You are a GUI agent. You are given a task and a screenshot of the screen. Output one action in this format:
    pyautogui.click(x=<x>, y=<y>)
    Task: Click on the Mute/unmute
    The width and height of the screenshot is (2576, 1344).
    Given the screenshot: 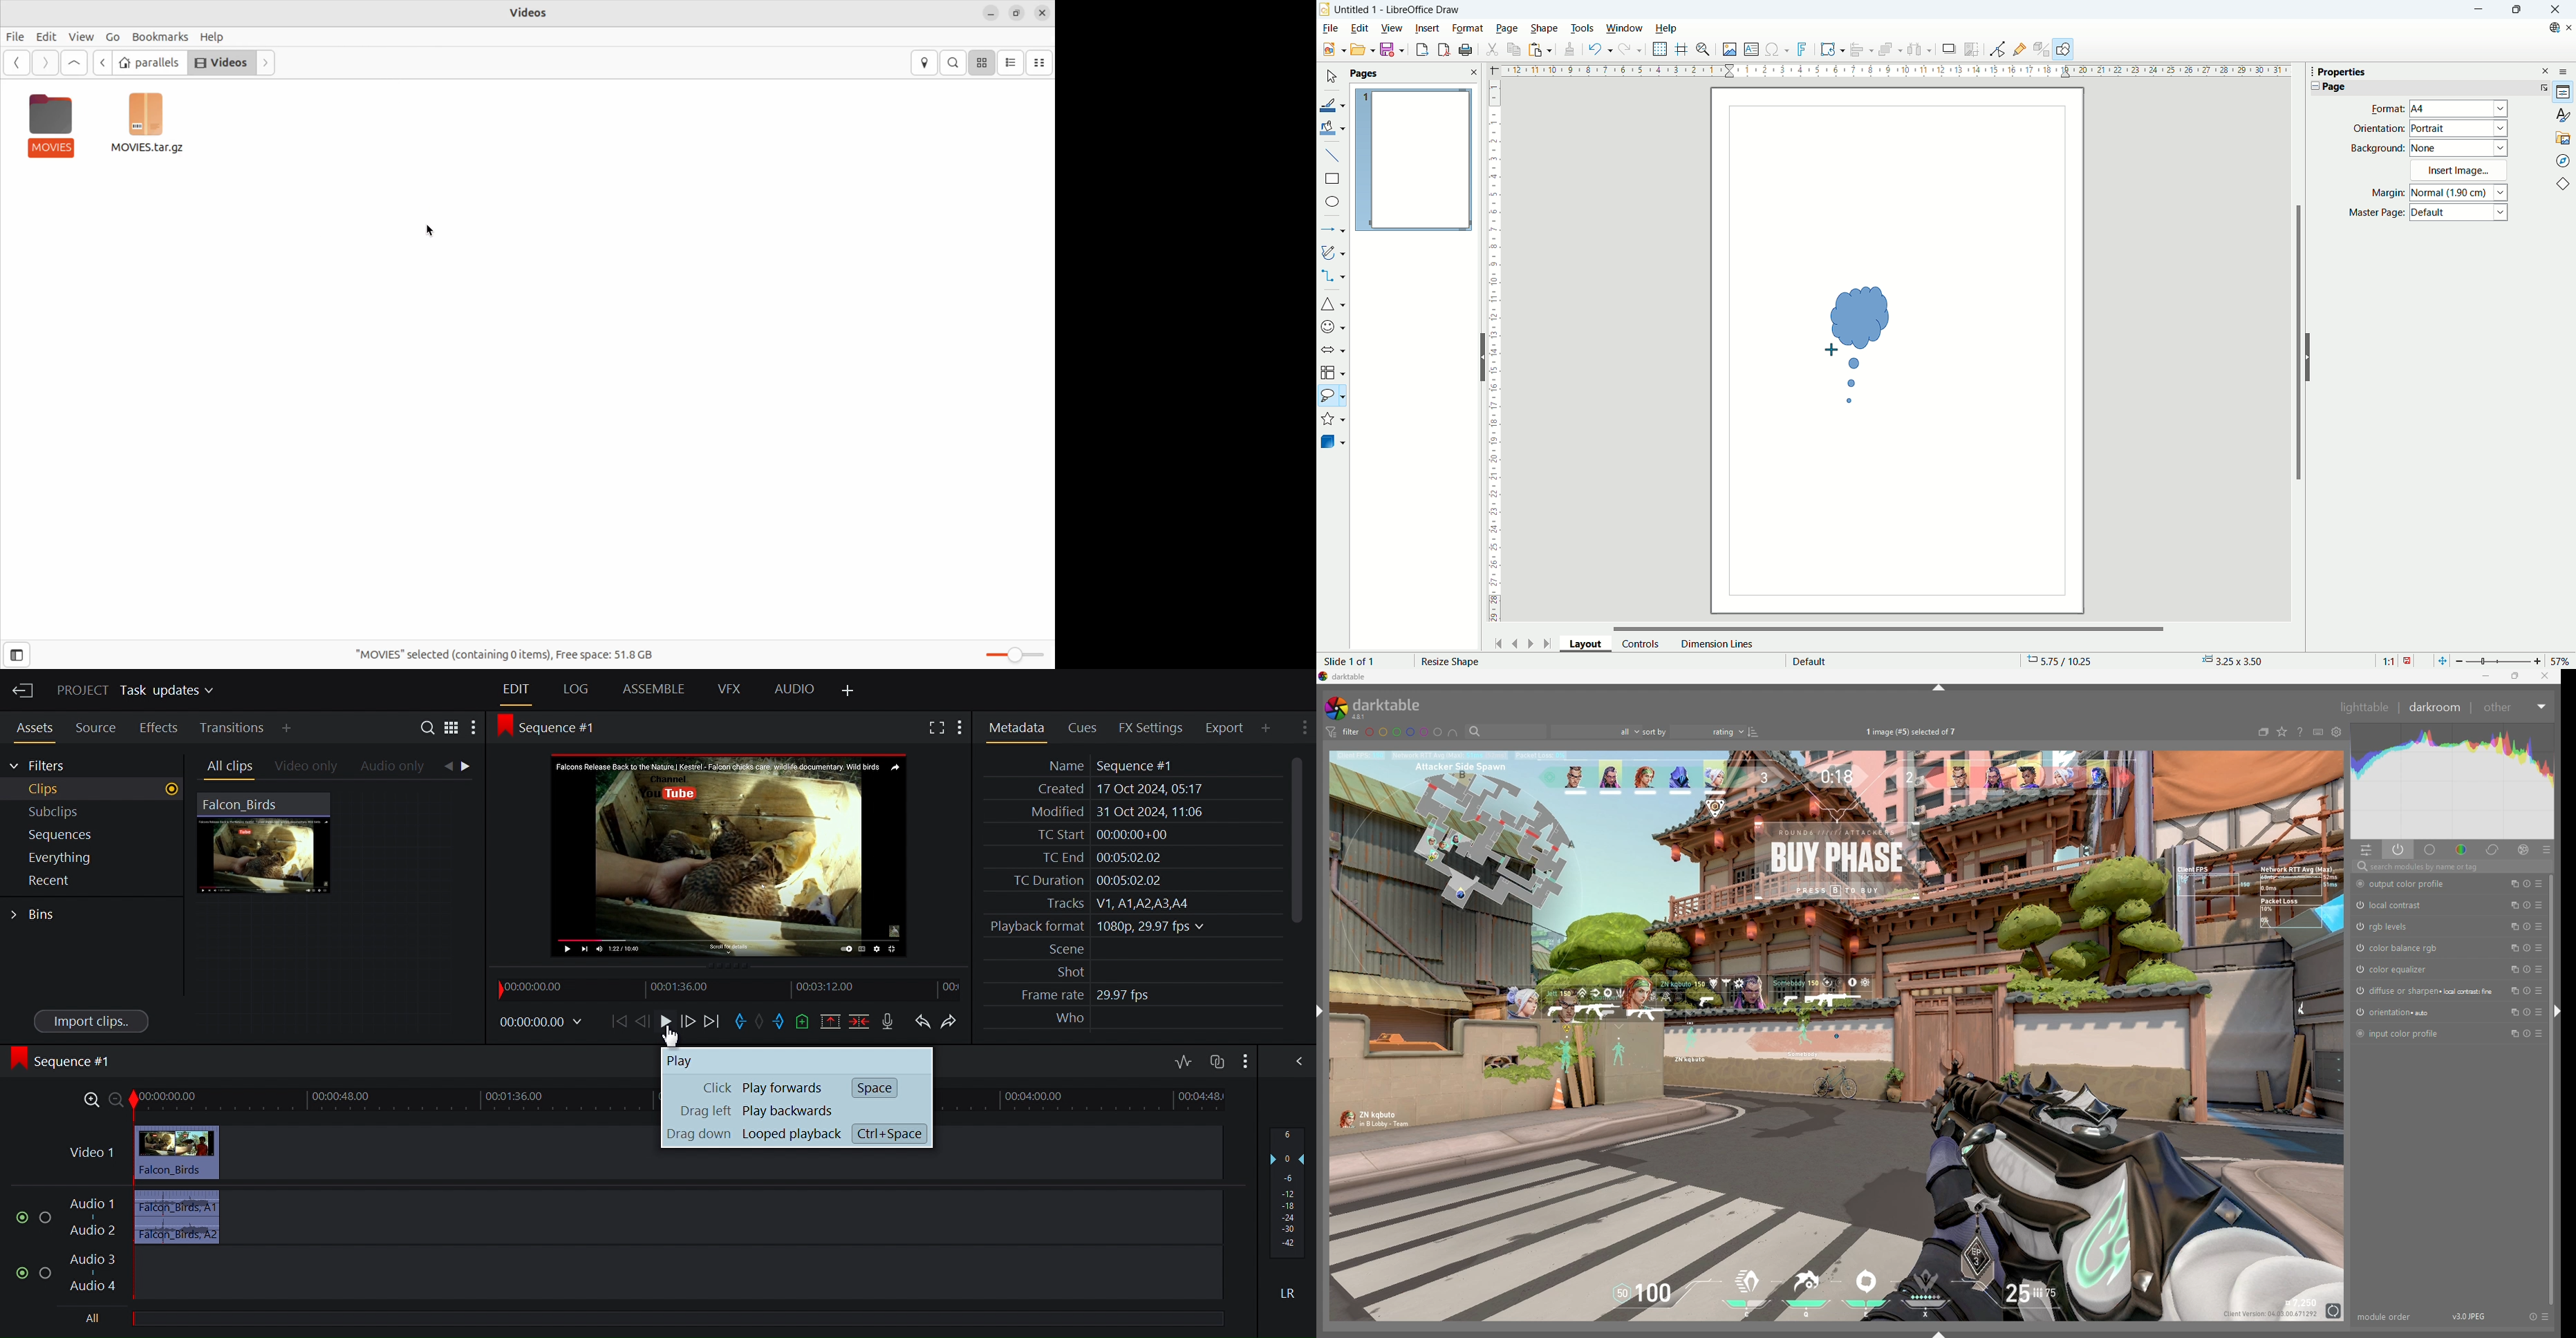 What is the action you would take?
    pyautogui.click(x=19, y=1272)
    